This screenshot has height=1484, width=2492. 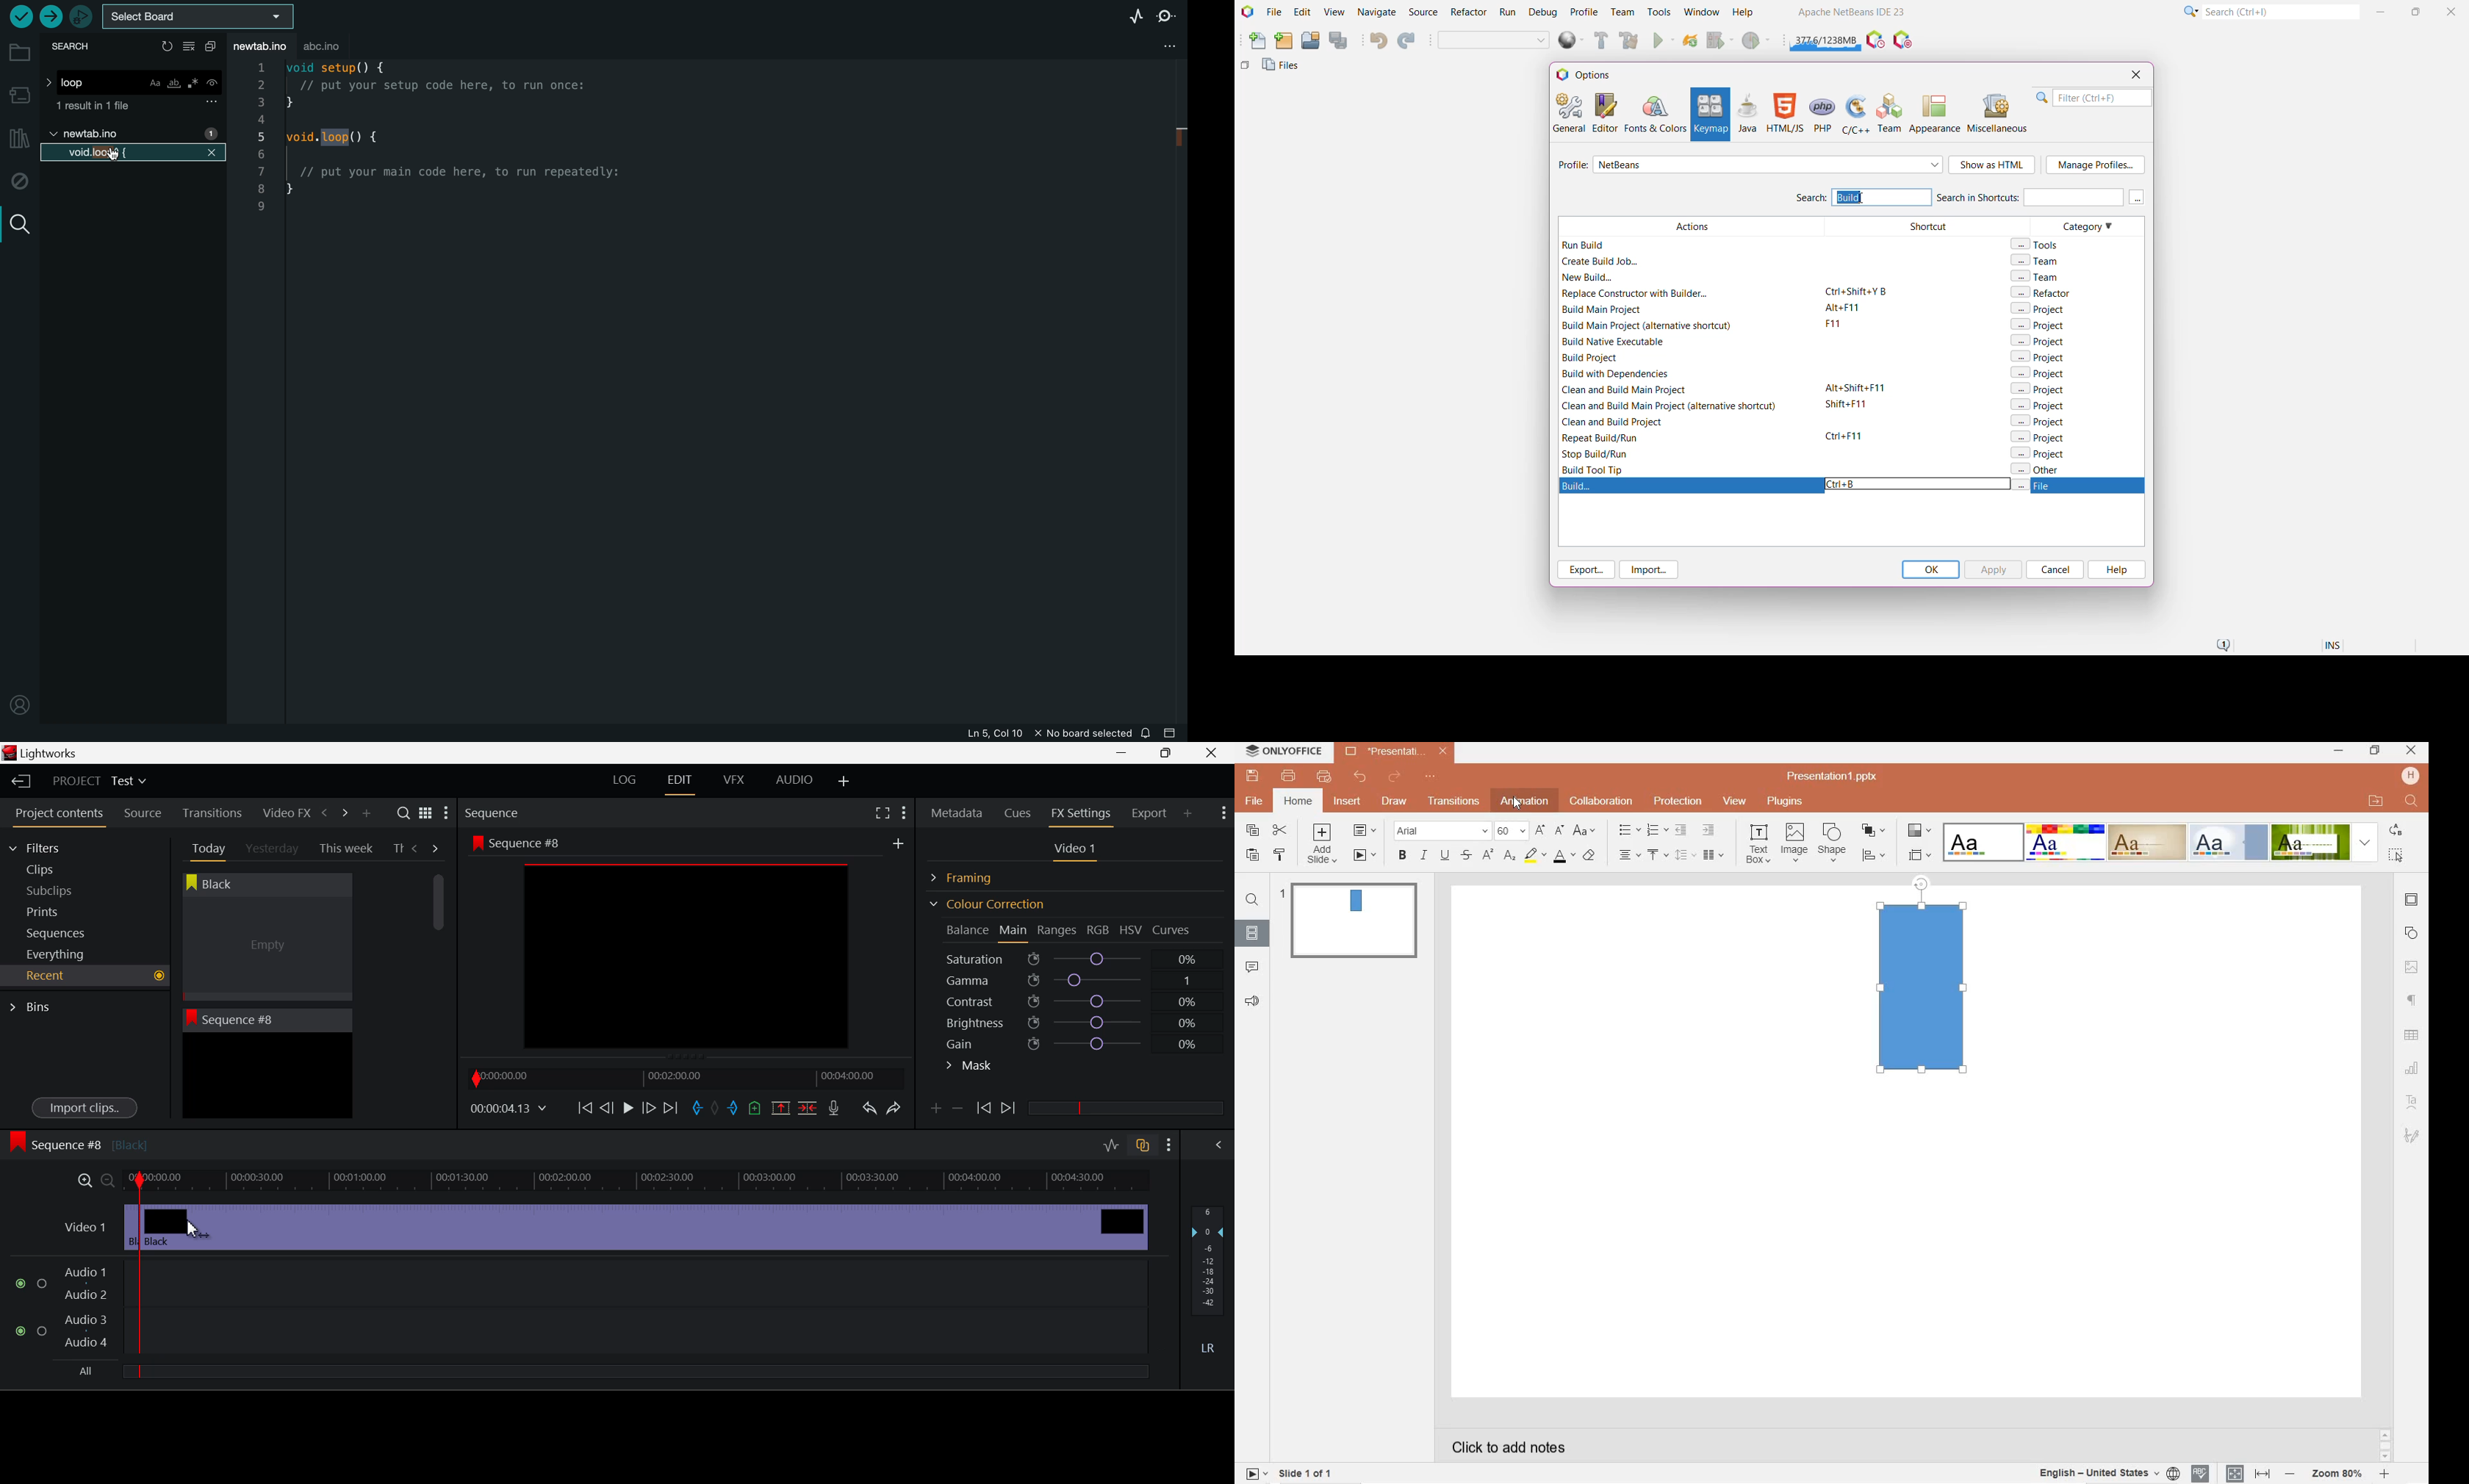 What do you see at coordinates (1353, 919) in the screenshot?
I see `slide 1` at bounding box center [1353, 919].